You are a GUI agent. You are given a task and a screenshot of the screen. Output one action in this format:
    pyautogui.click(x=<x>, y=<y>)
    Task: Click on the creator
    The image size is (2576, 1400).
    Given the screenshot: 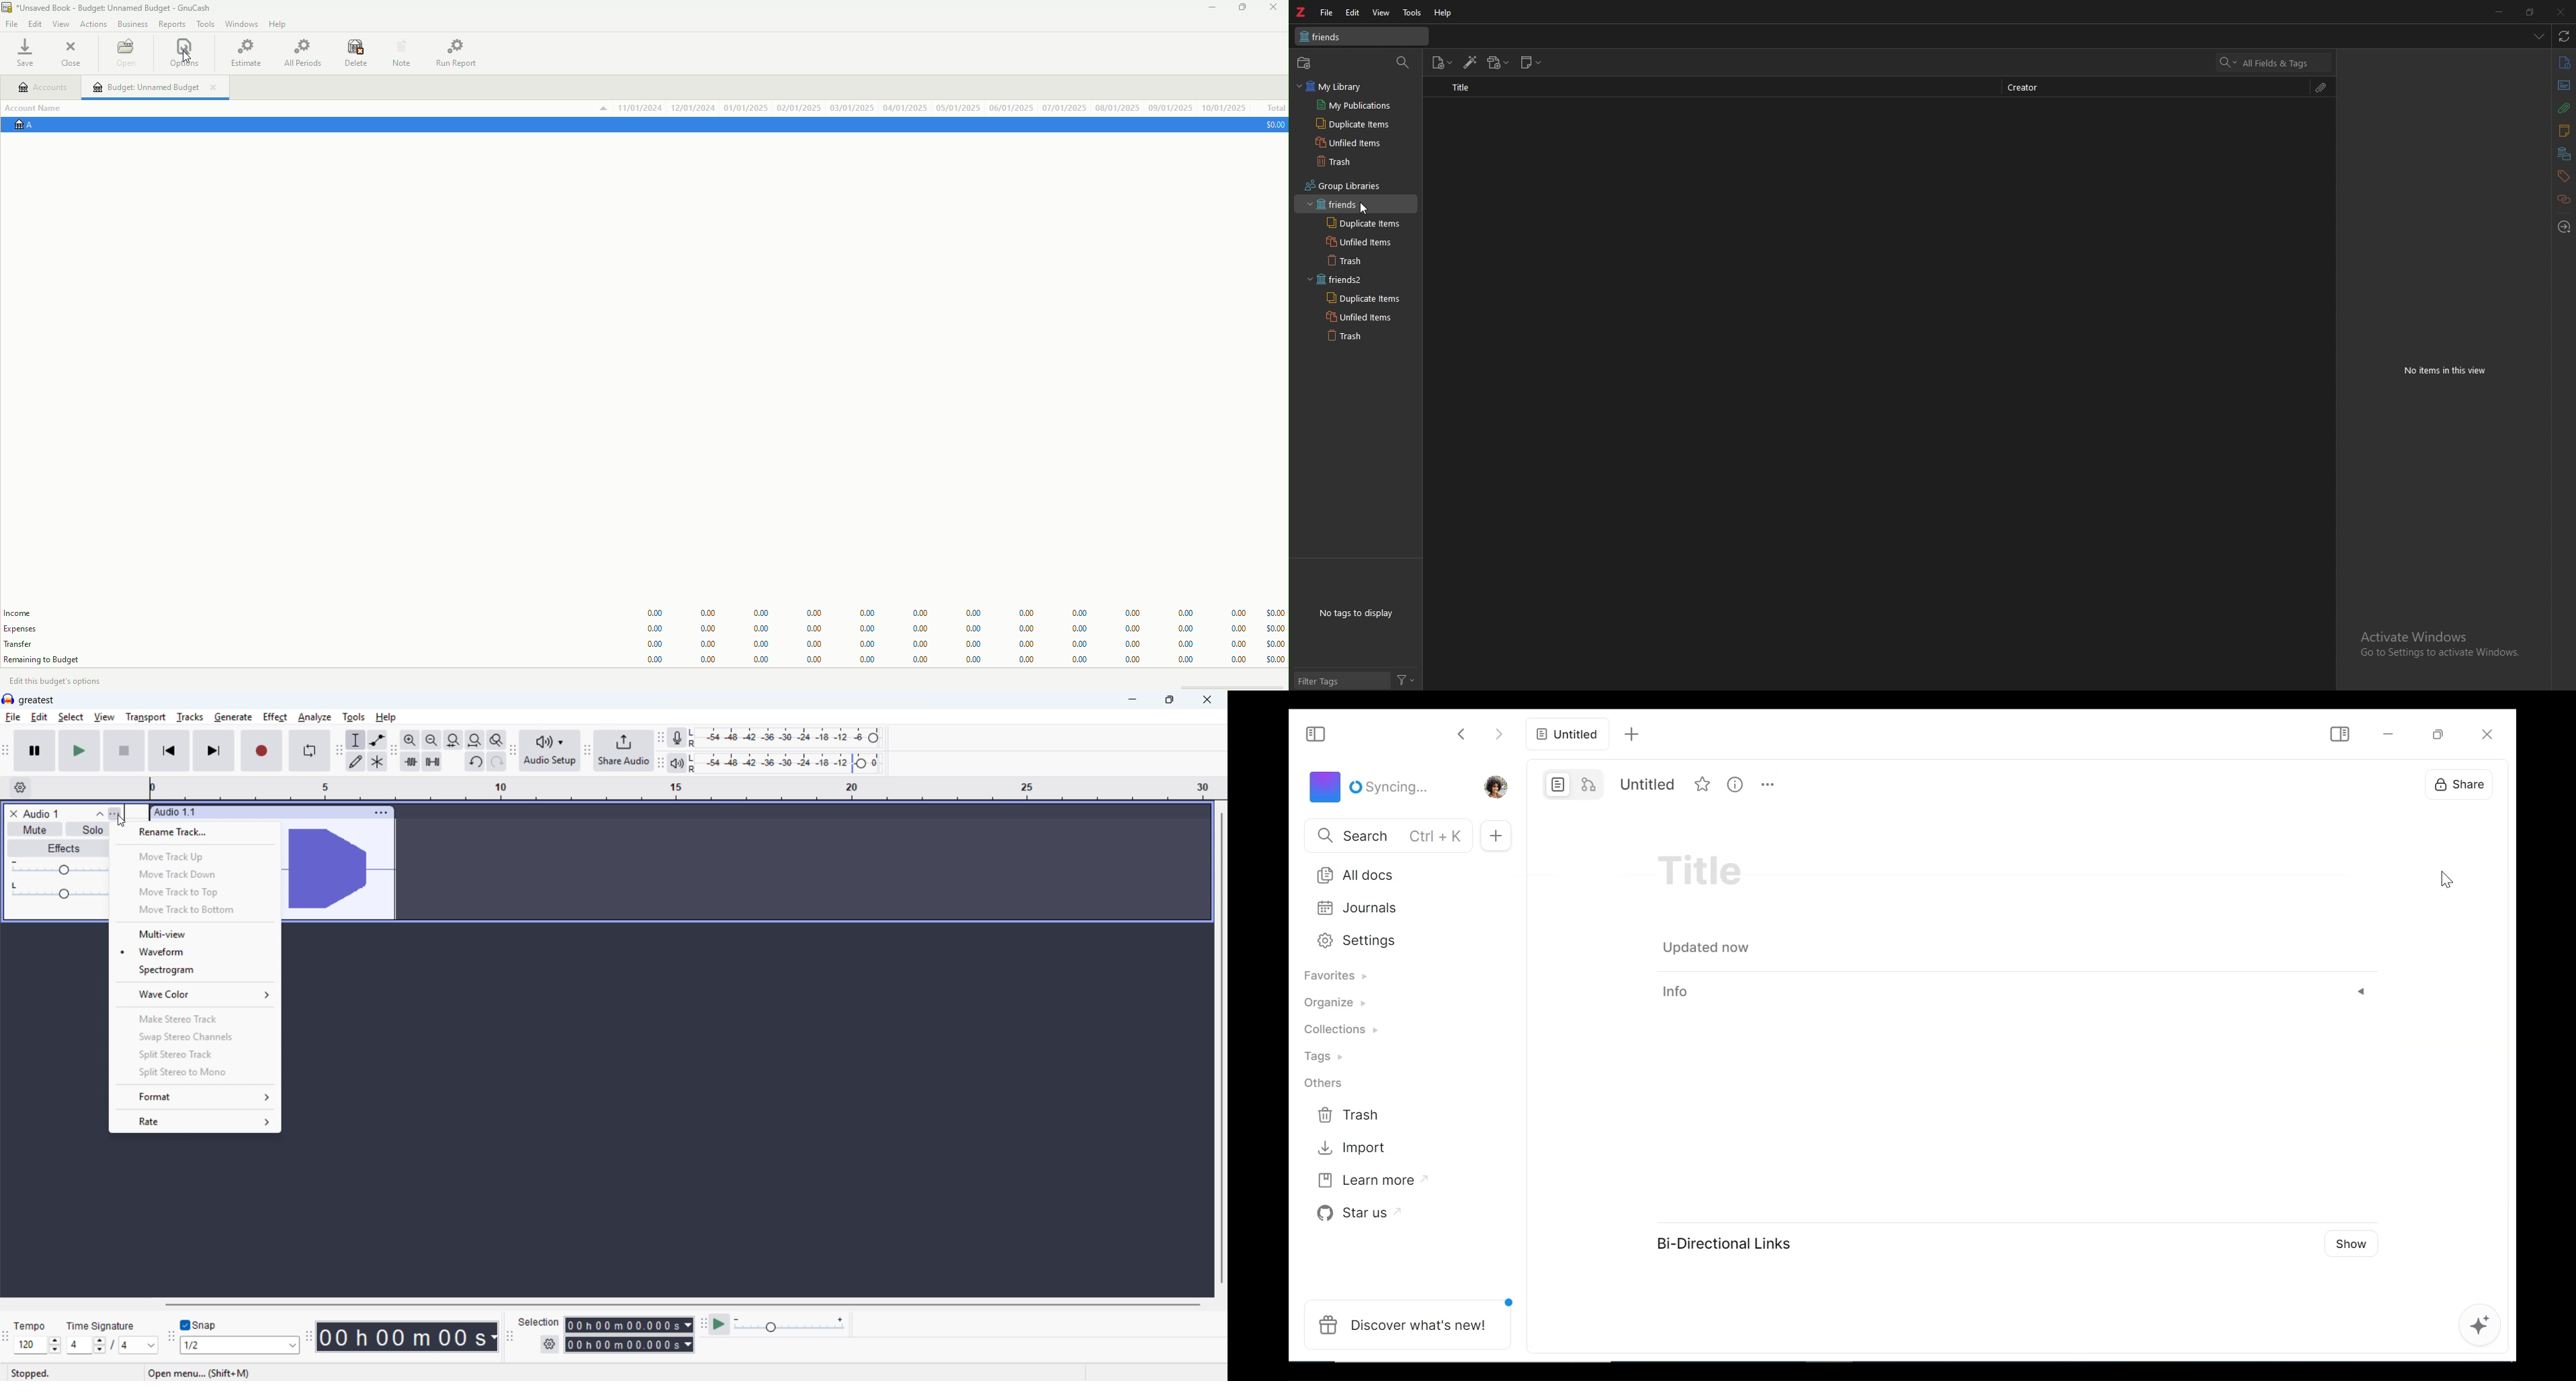 What is the action you would take?
    pyautogui.click(x=2037, y=86)
    